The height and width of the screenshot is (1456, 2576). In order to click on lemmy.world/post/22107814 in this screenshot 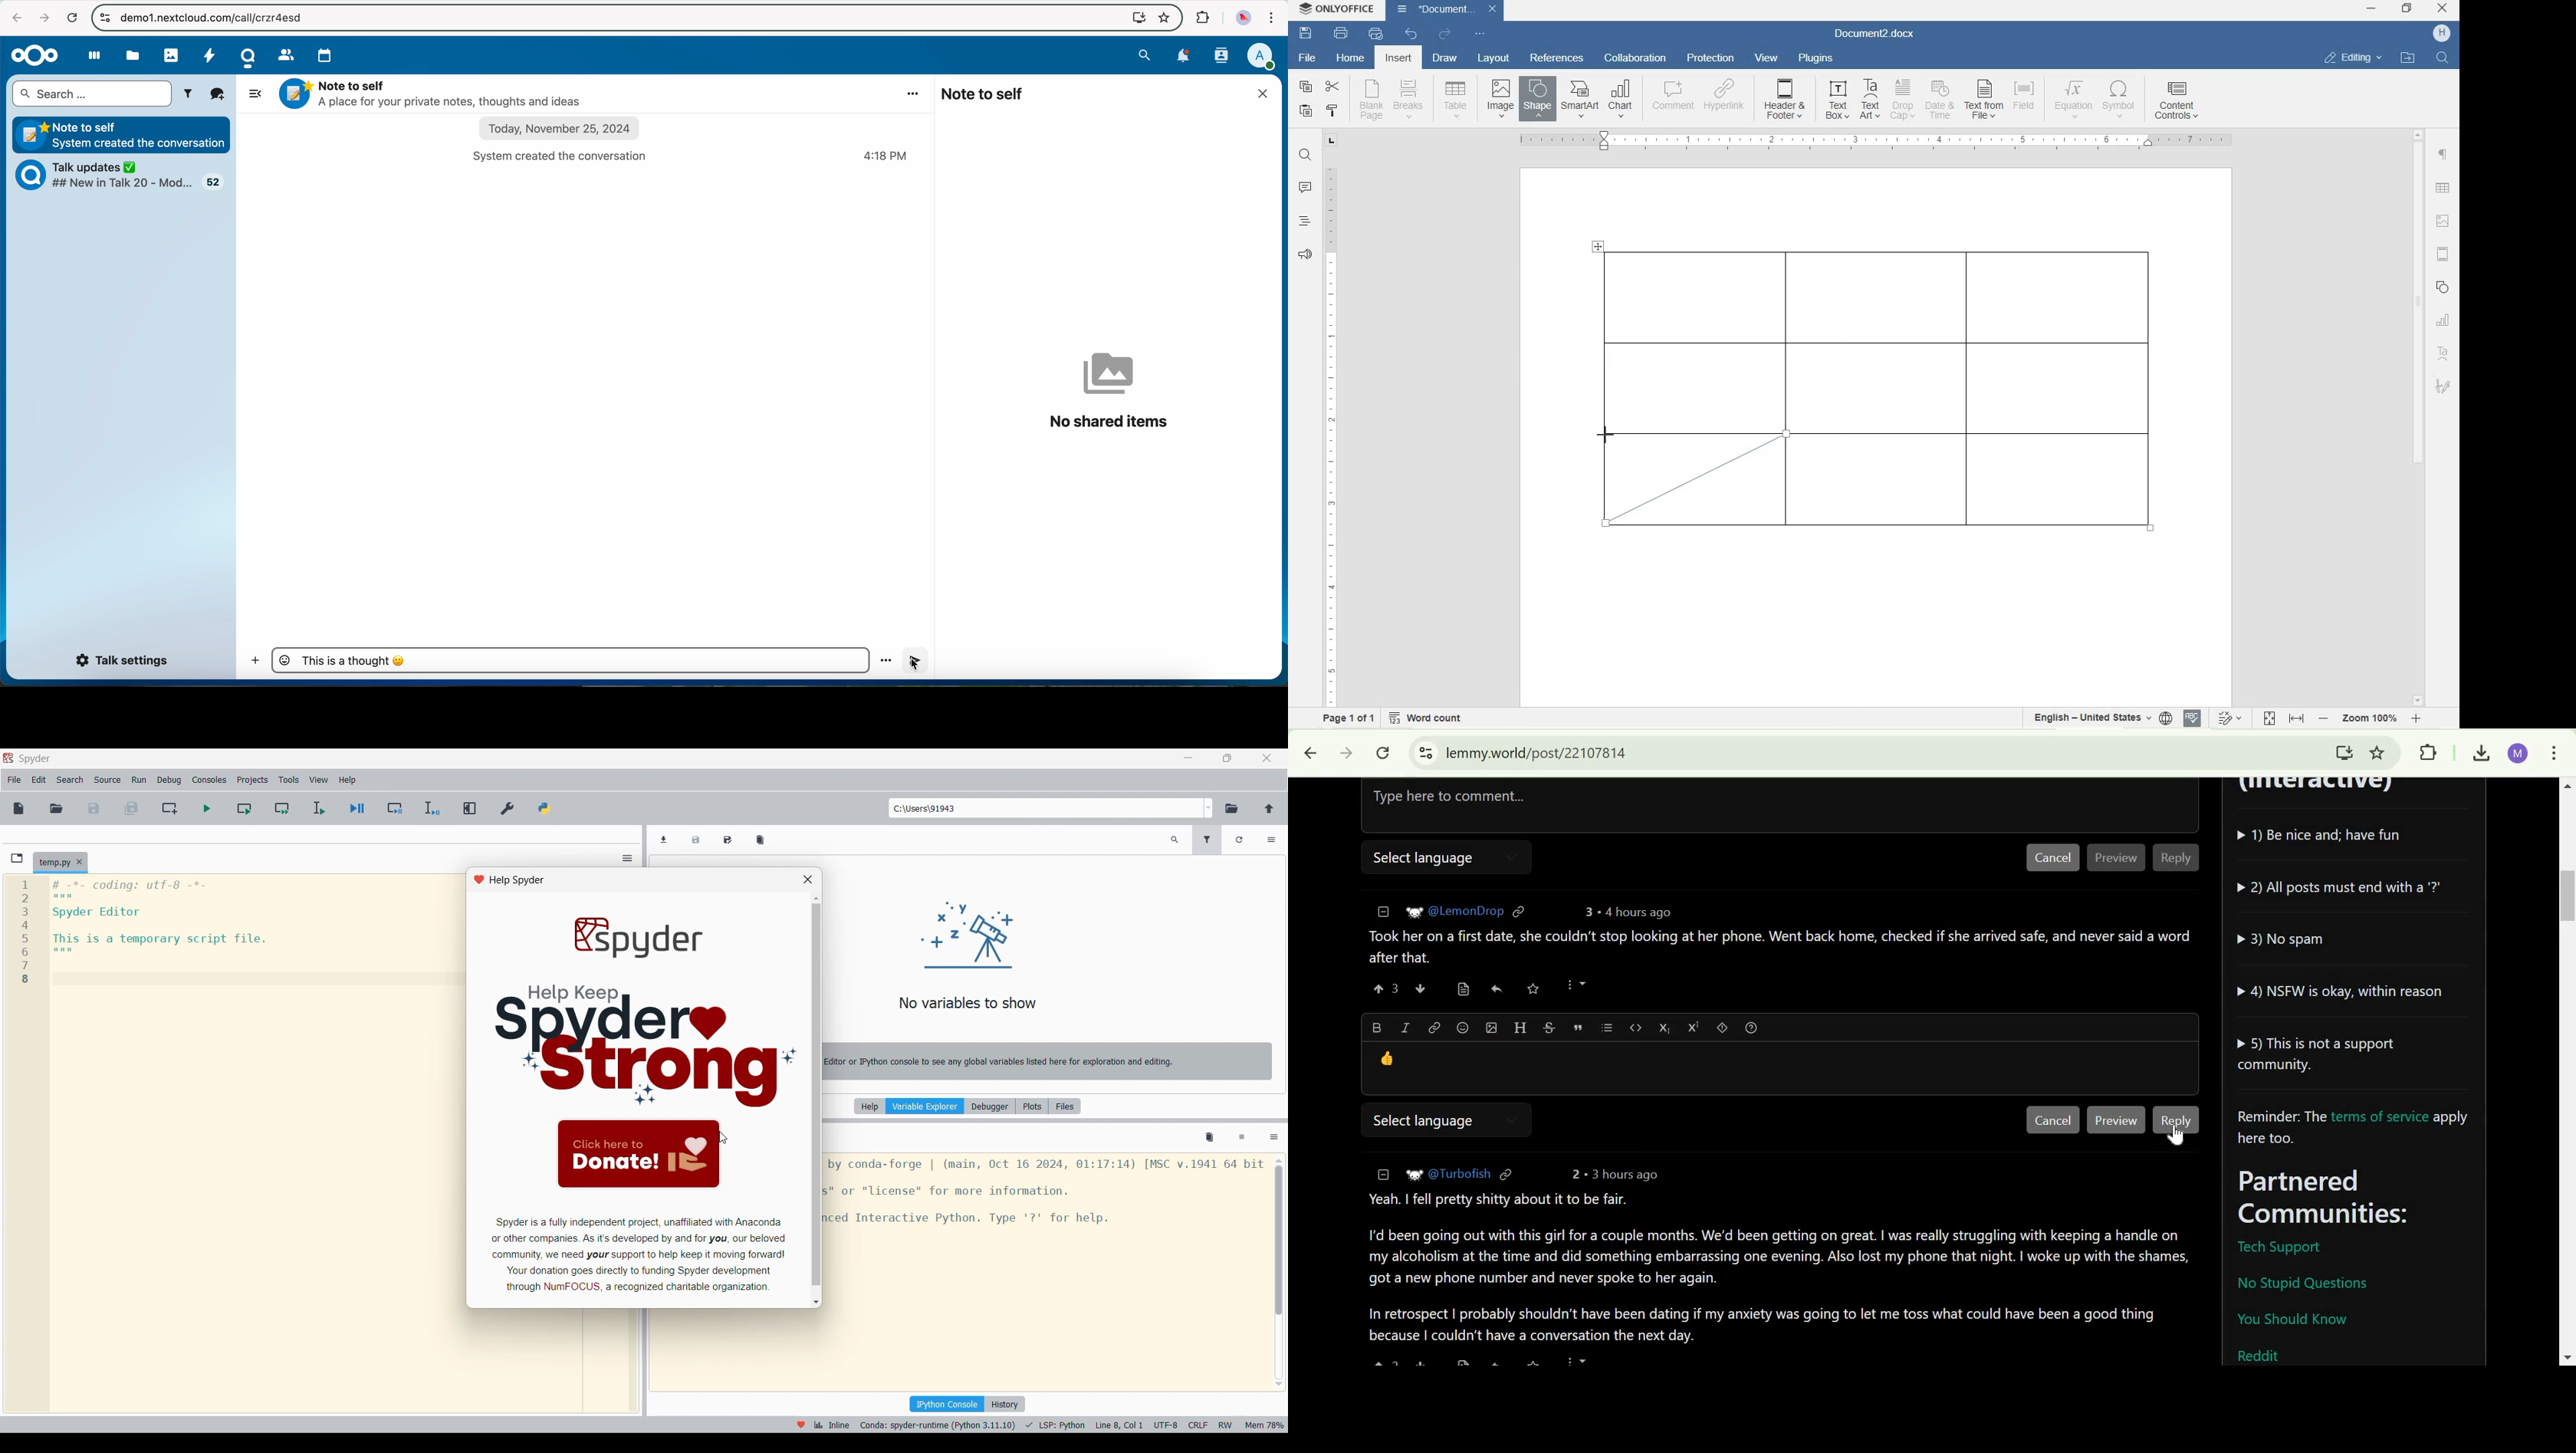, I will do `click(1536, 752)`.